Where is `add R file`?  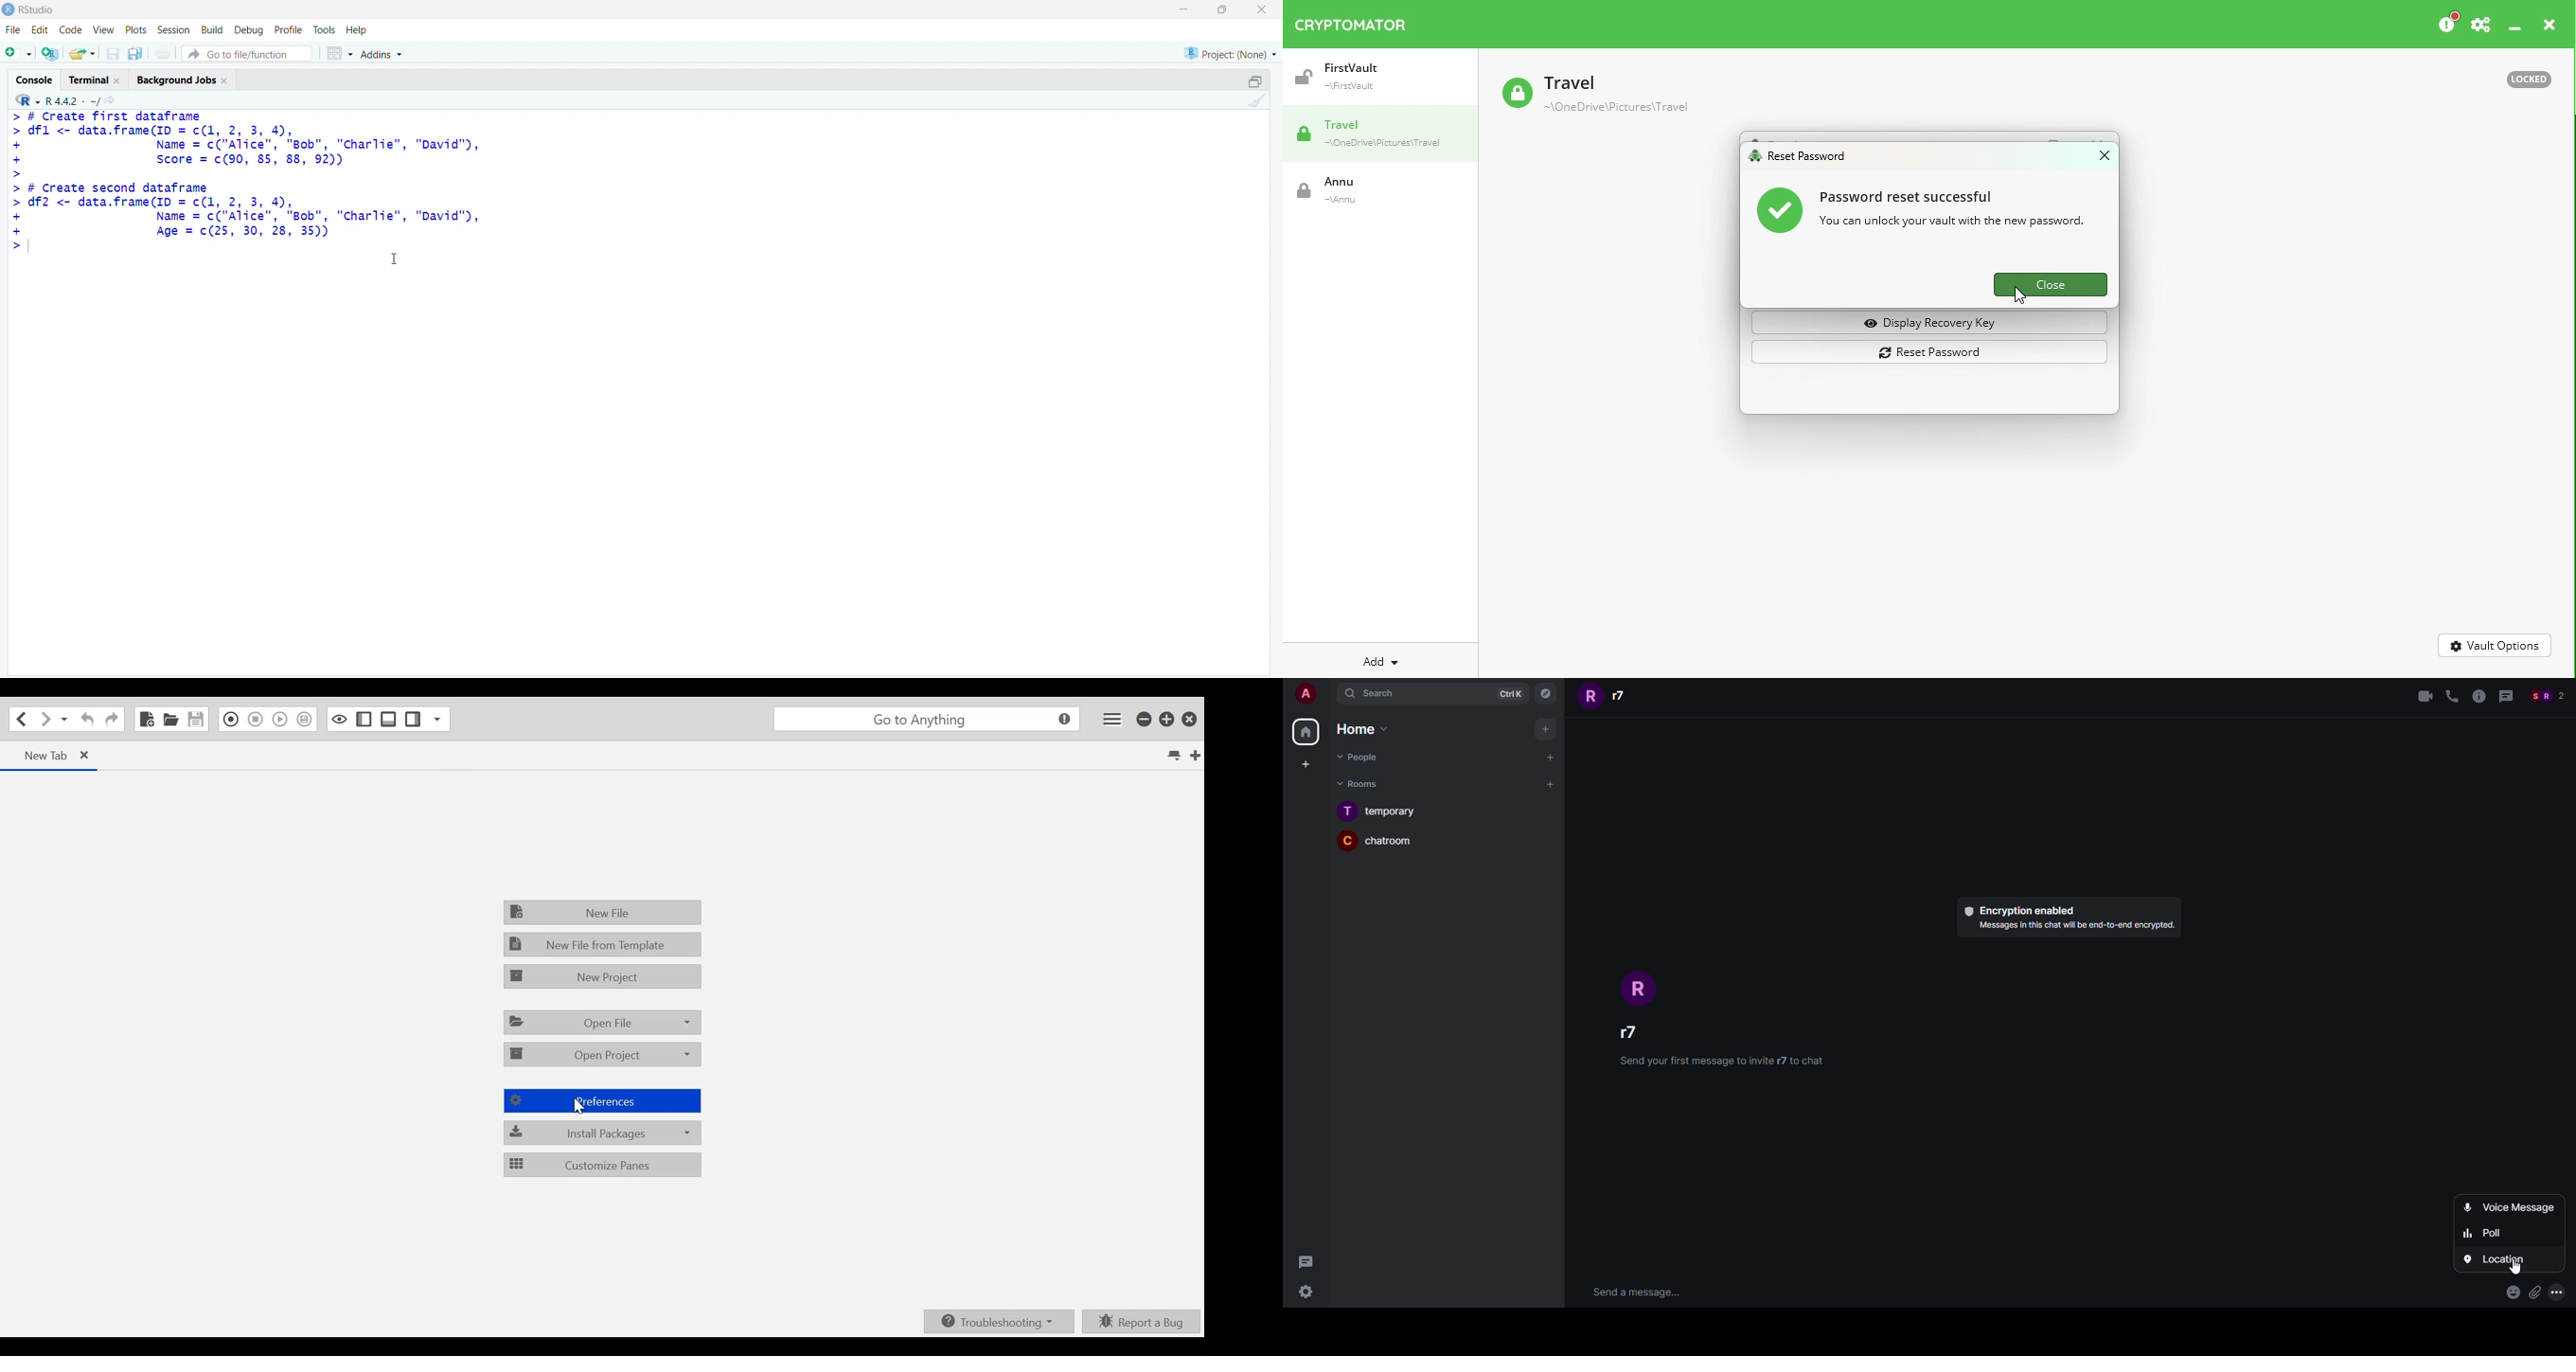 add R file is located at coordinates (51, 53).